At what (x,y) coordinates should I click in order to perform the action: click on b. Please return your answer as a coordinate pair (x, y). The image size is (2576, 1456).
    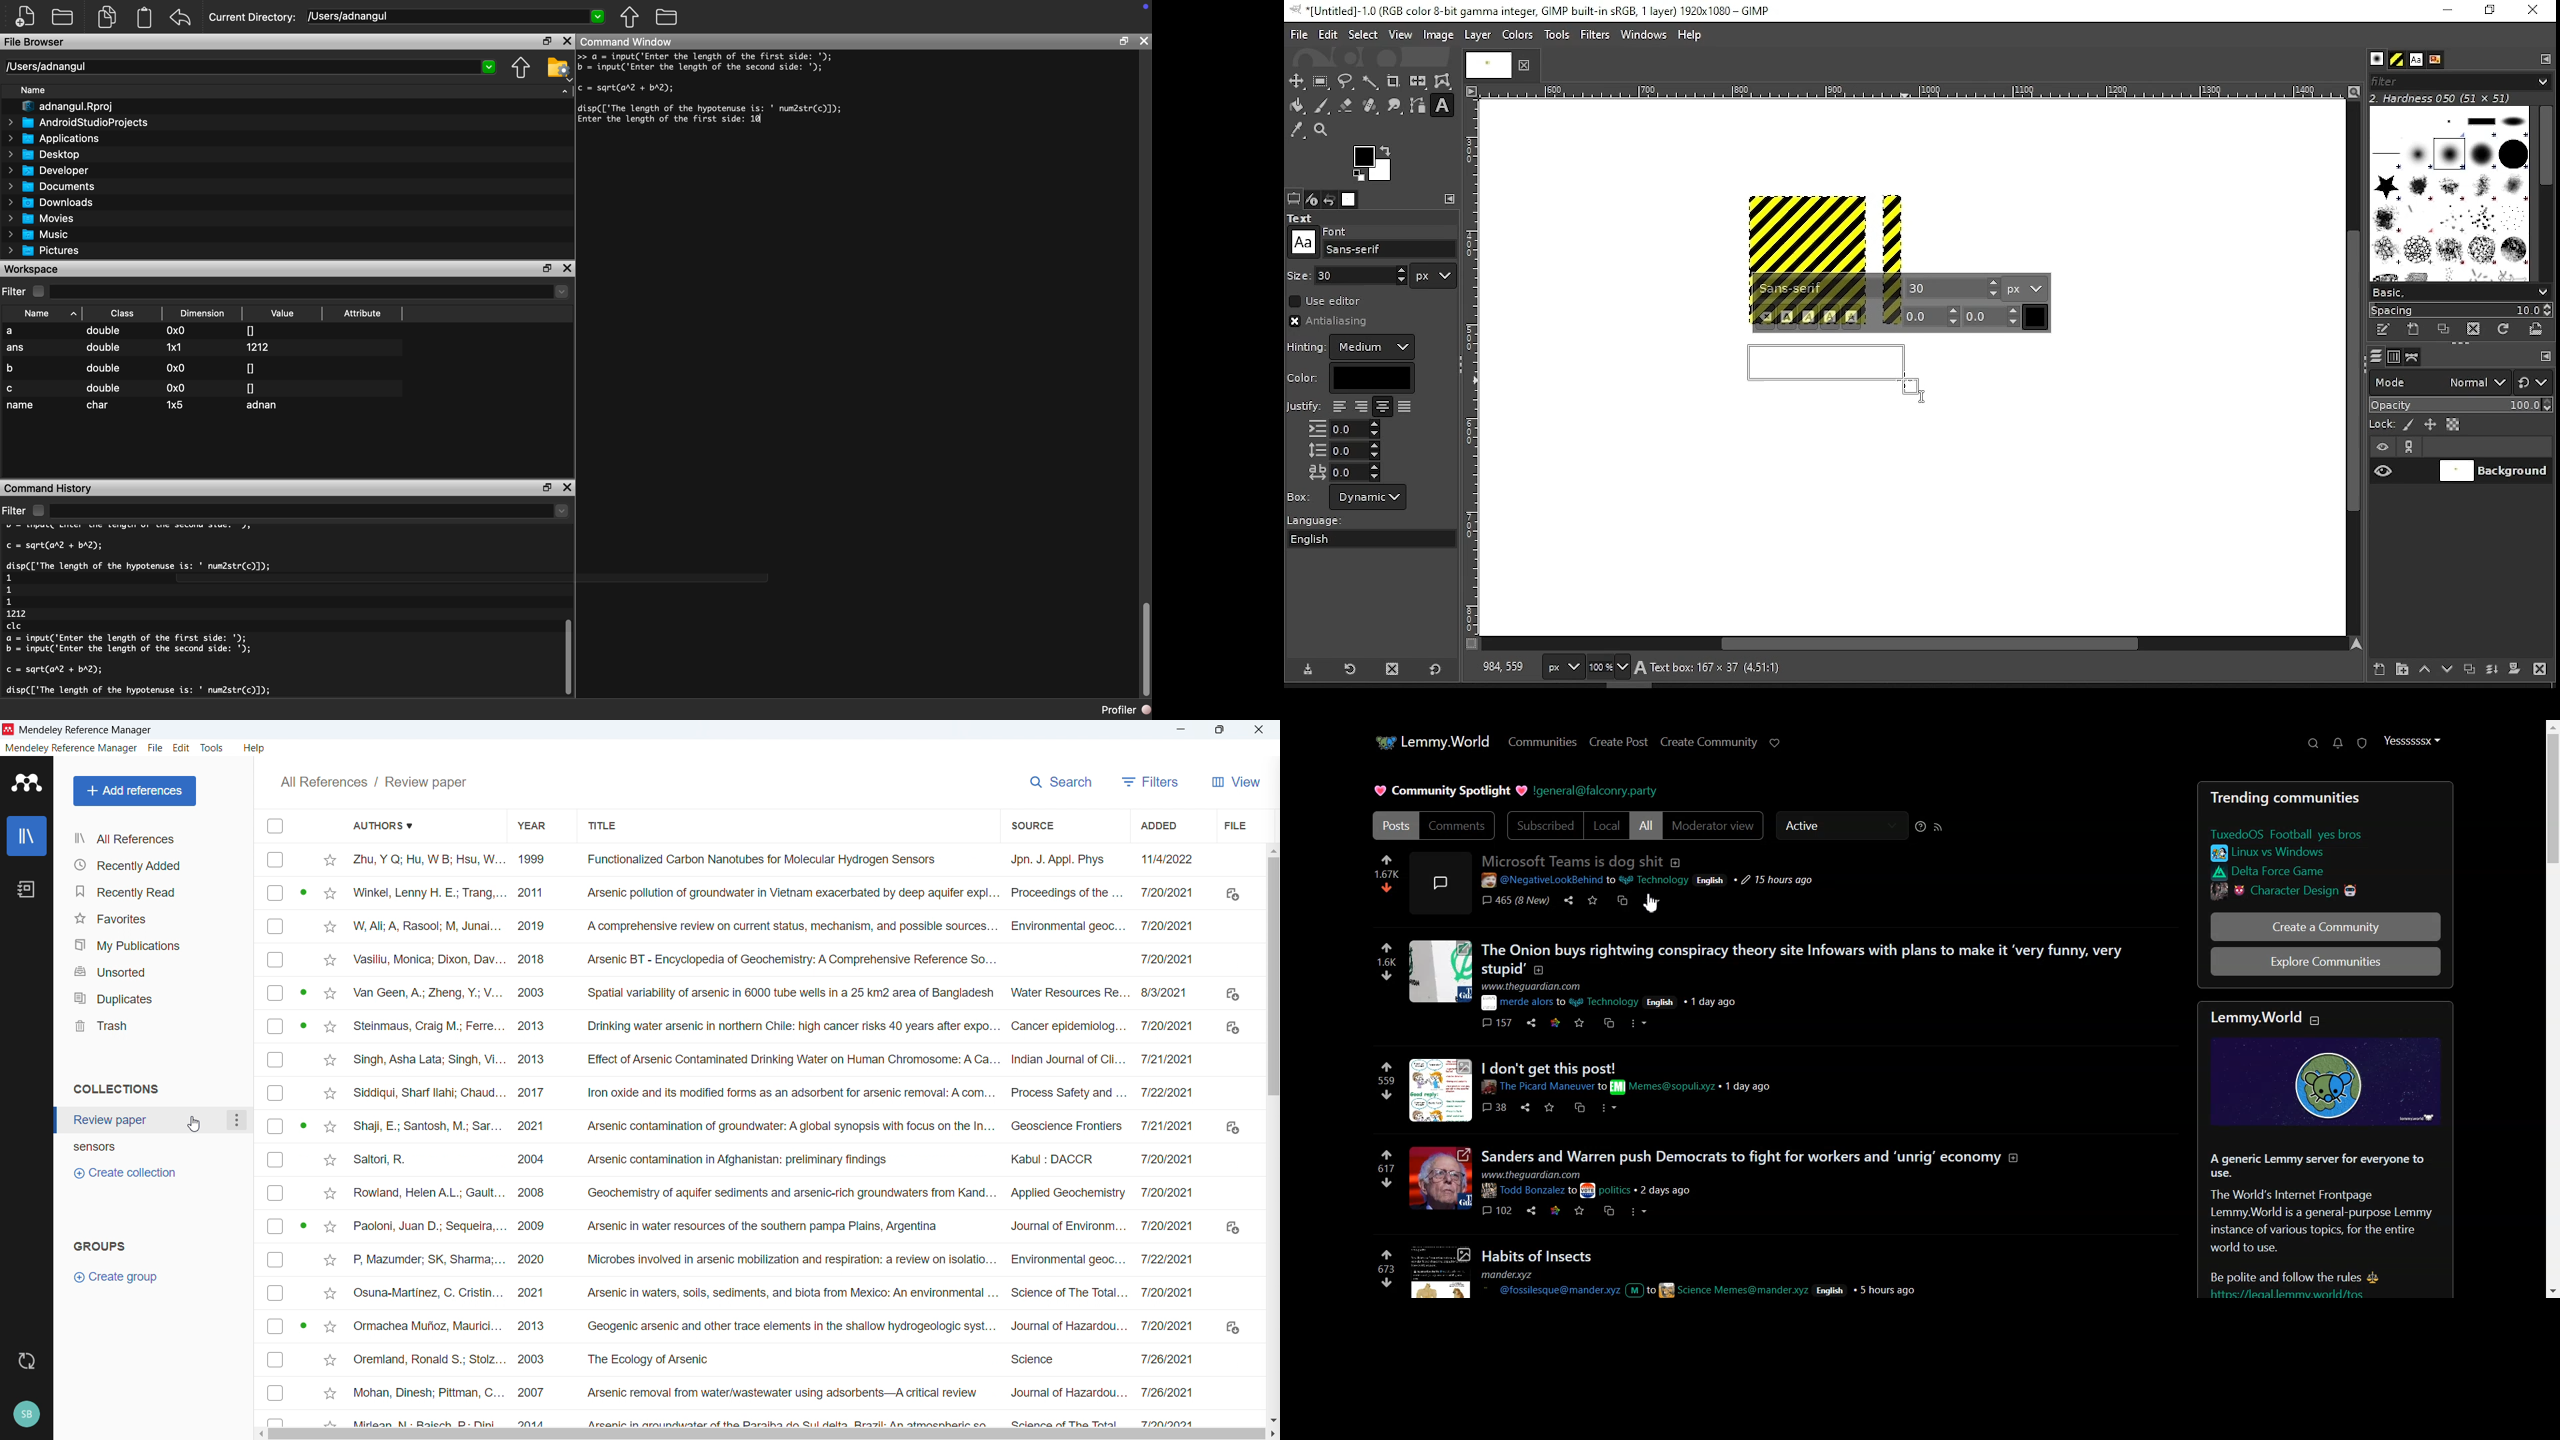
    Looking at the image, I should click on (14, 366).